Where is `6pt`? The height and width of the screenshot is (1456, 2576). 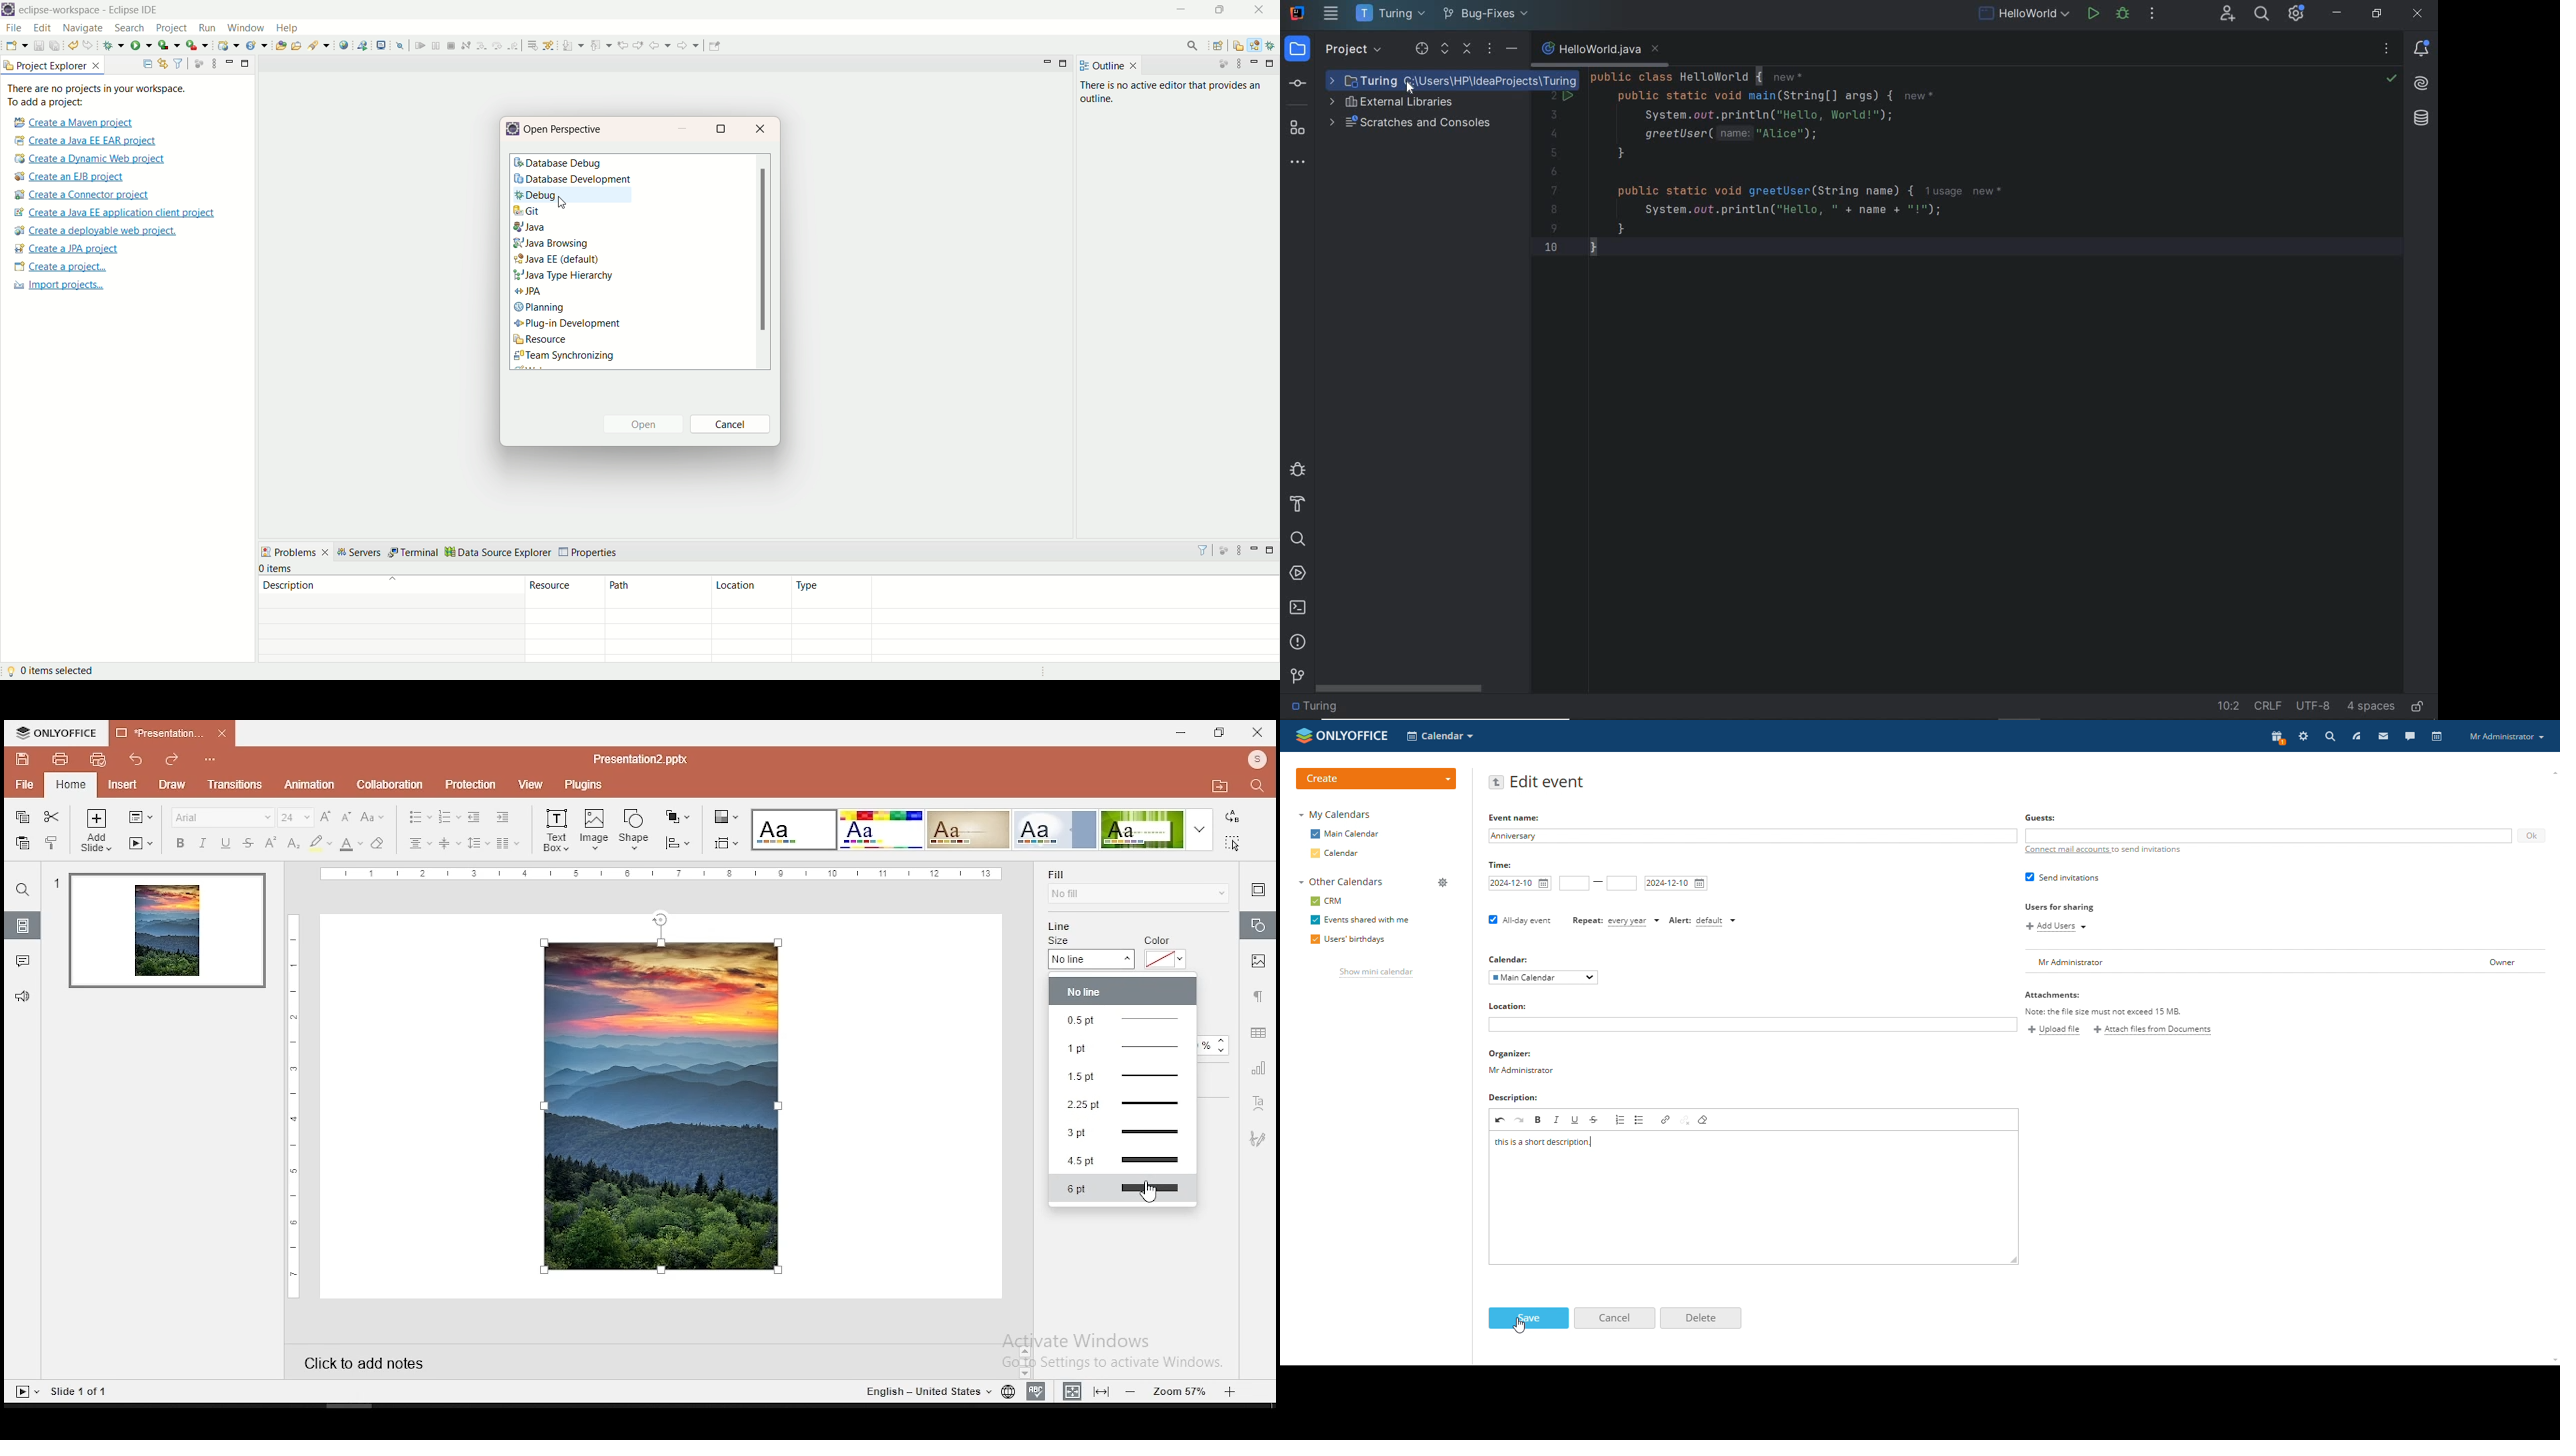
6pt is located at coordinates (1123, 1188).